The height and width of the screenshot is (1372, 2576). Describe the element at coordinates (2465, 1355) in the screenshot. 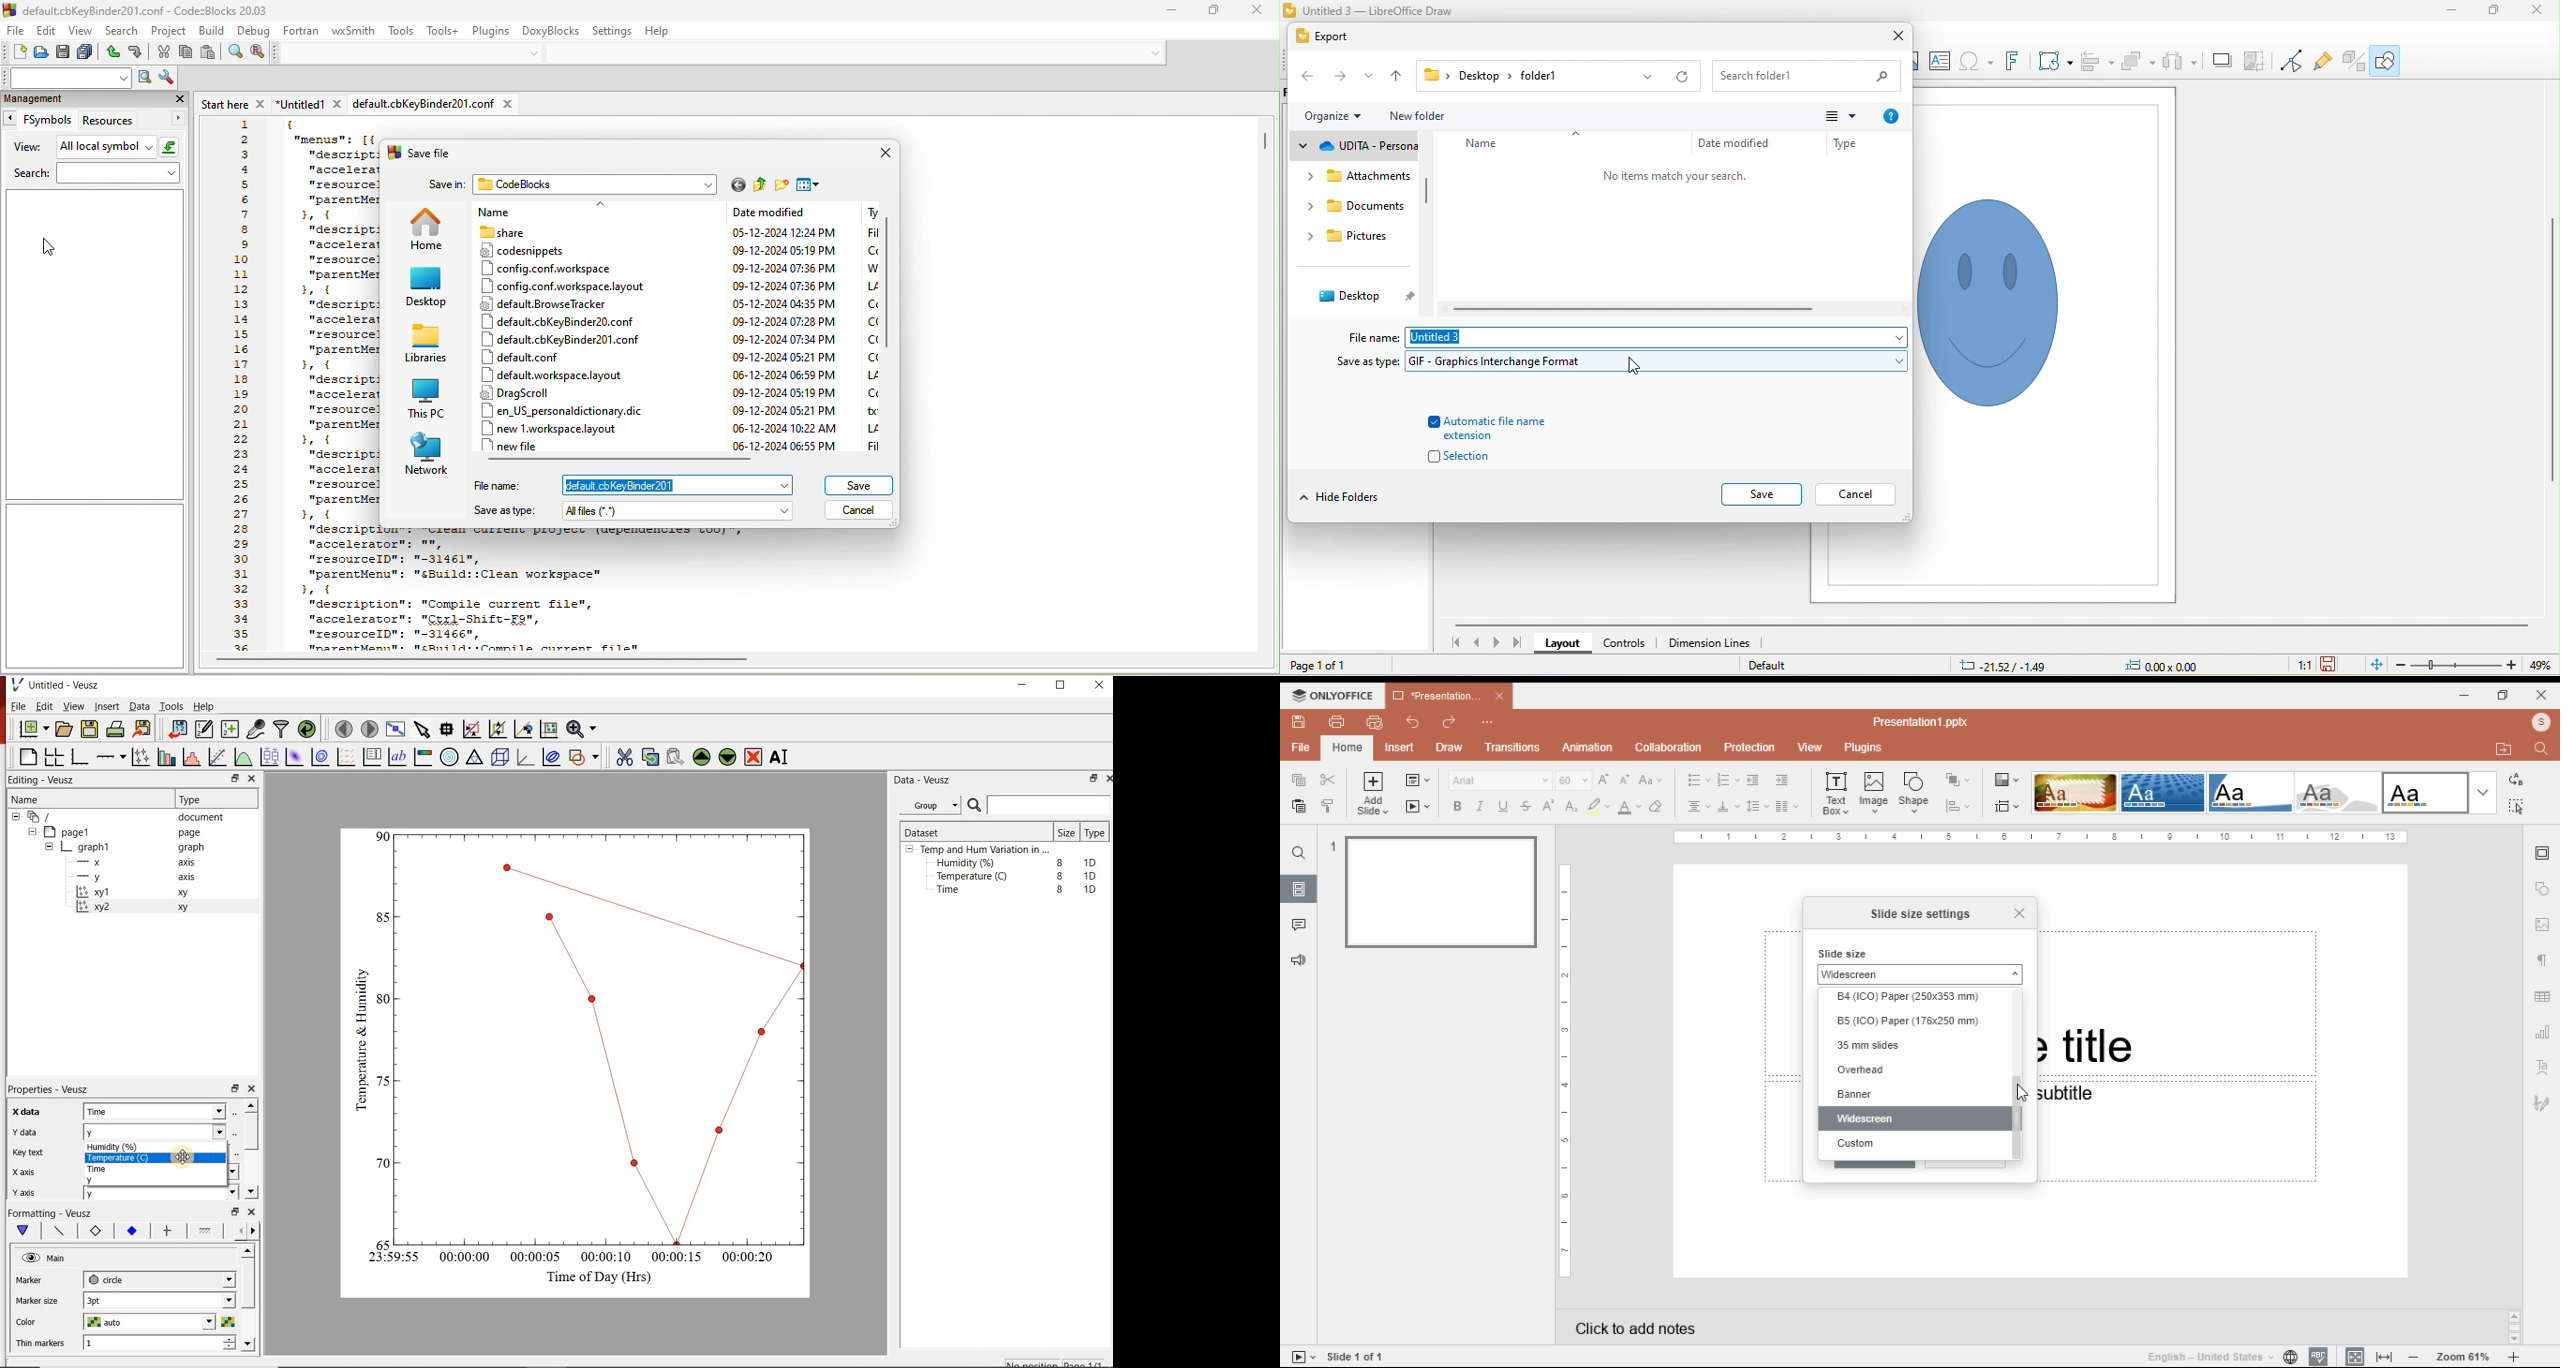

I see `Zoom 61%` at that location.